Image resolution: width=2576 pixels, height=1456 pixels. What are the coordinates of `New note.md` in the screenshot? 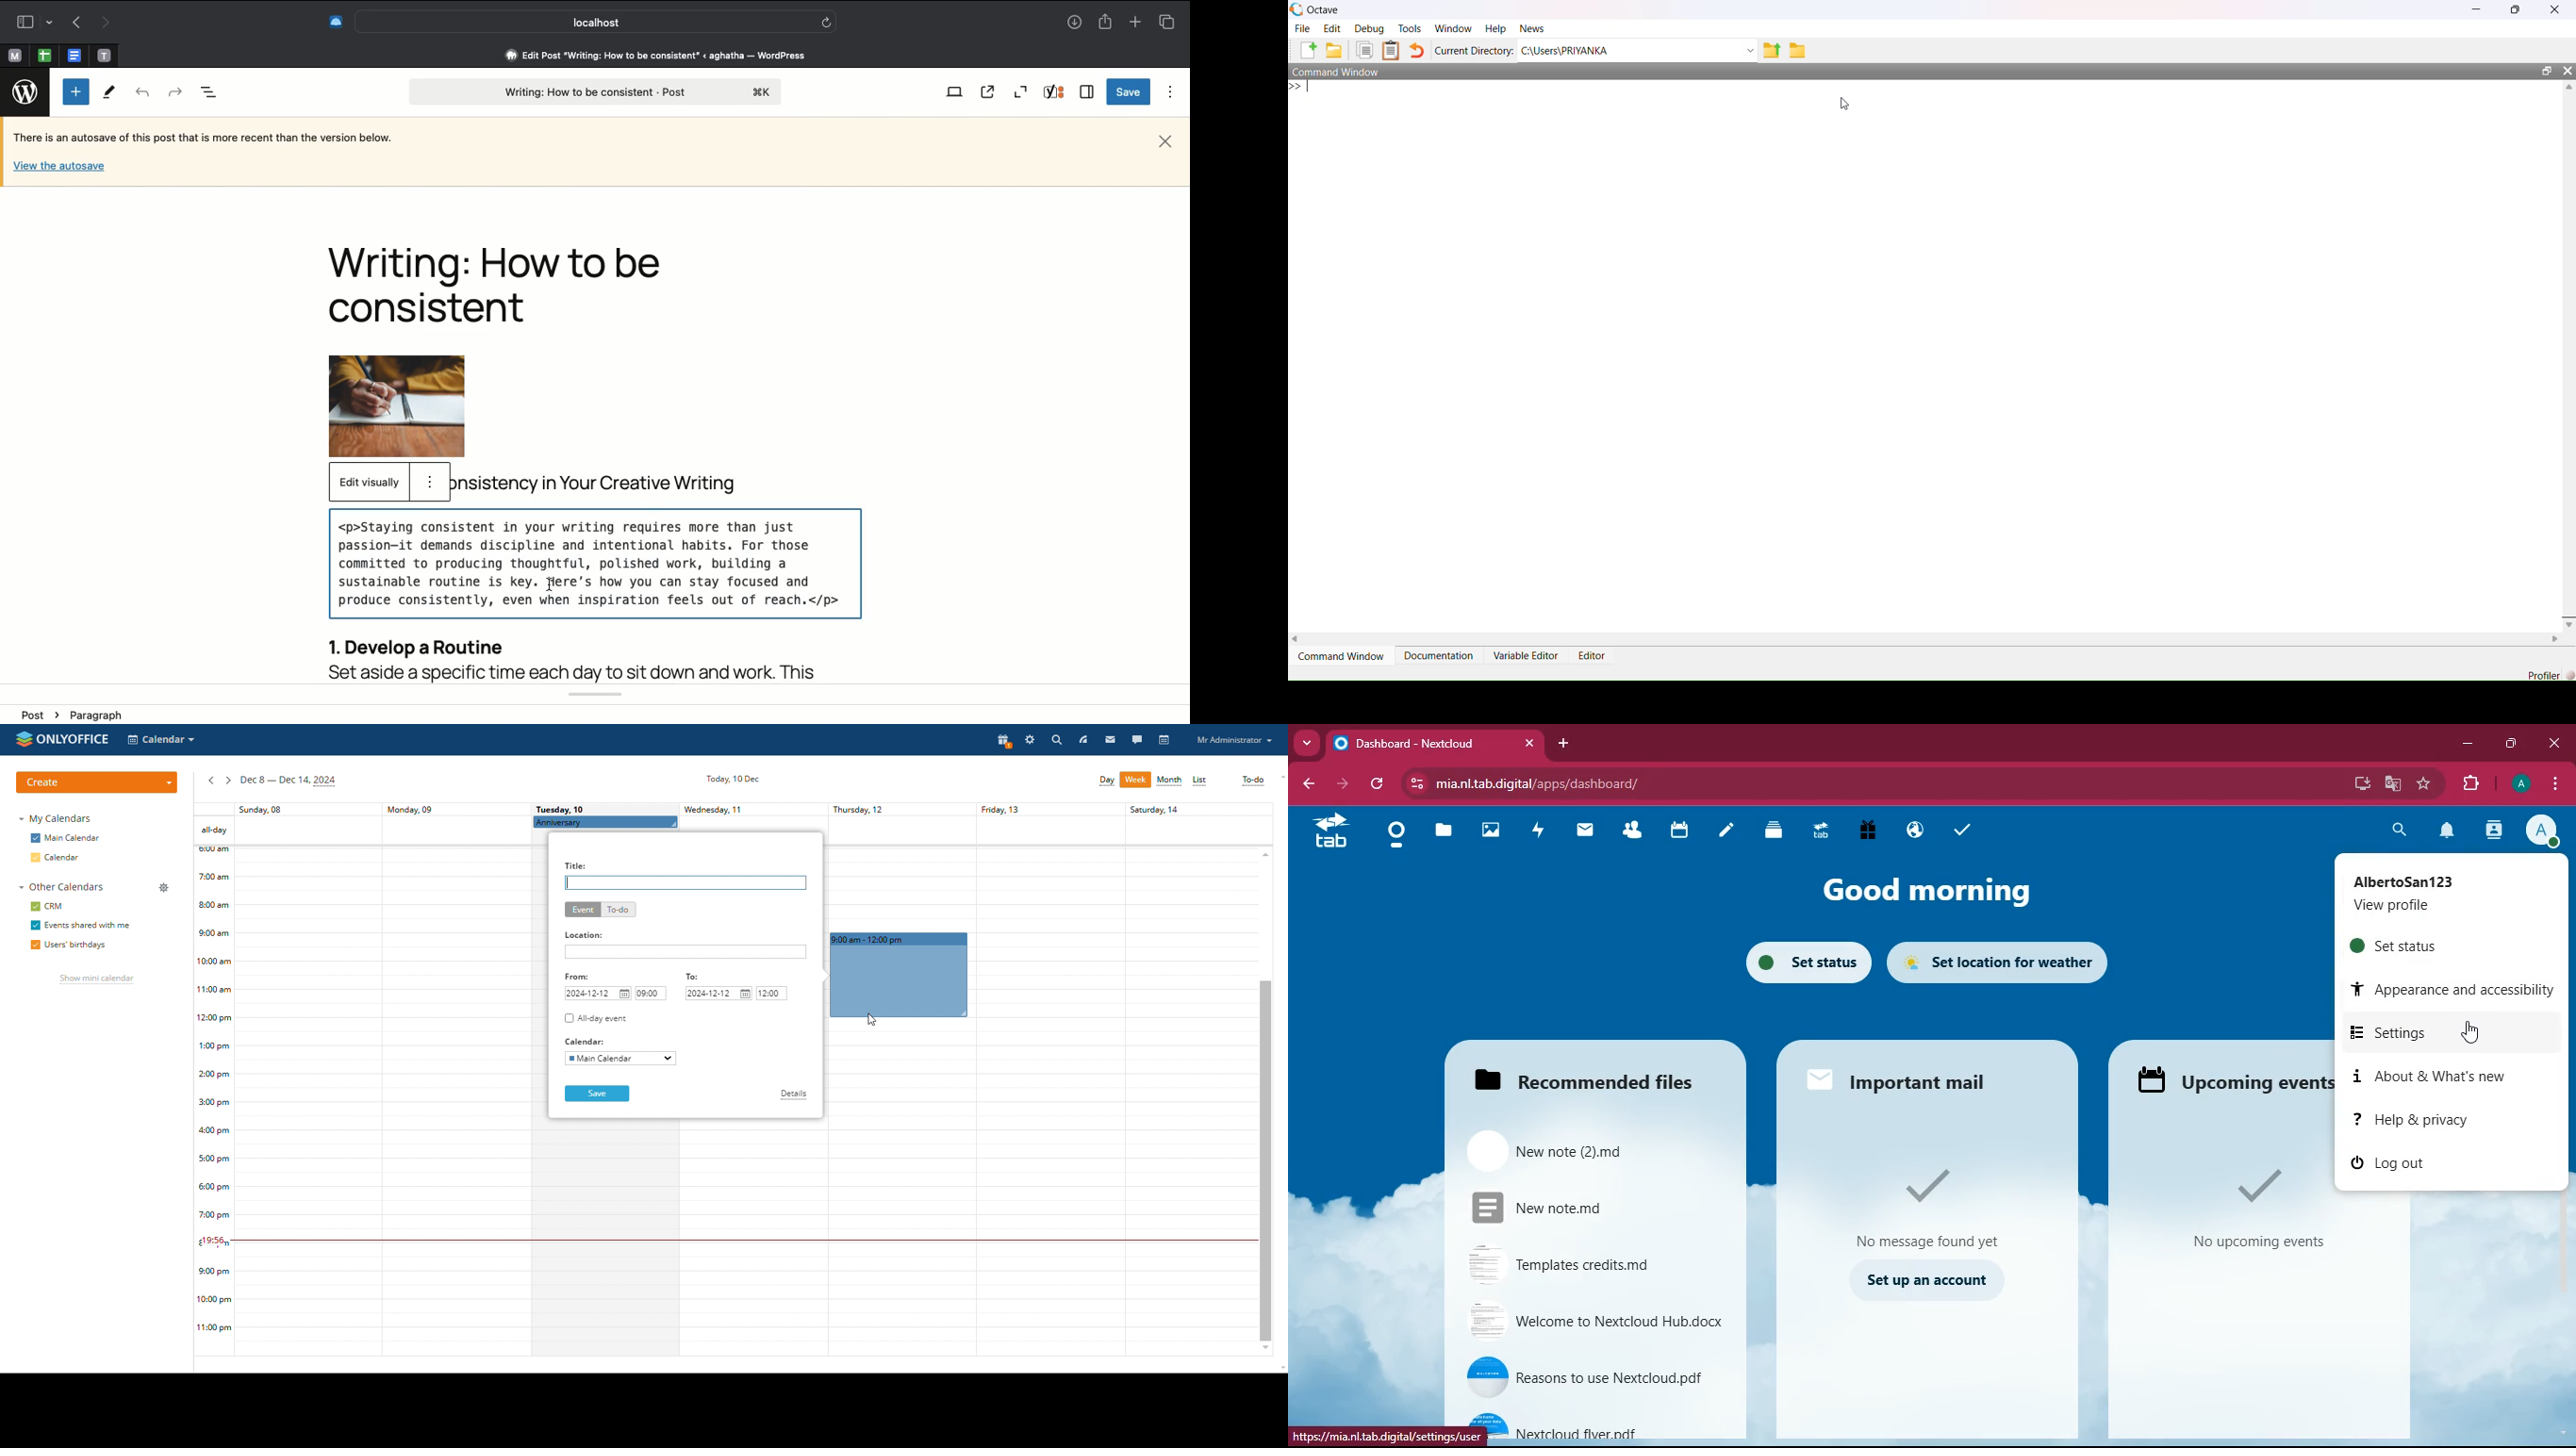 It's located at (1589, 1207).